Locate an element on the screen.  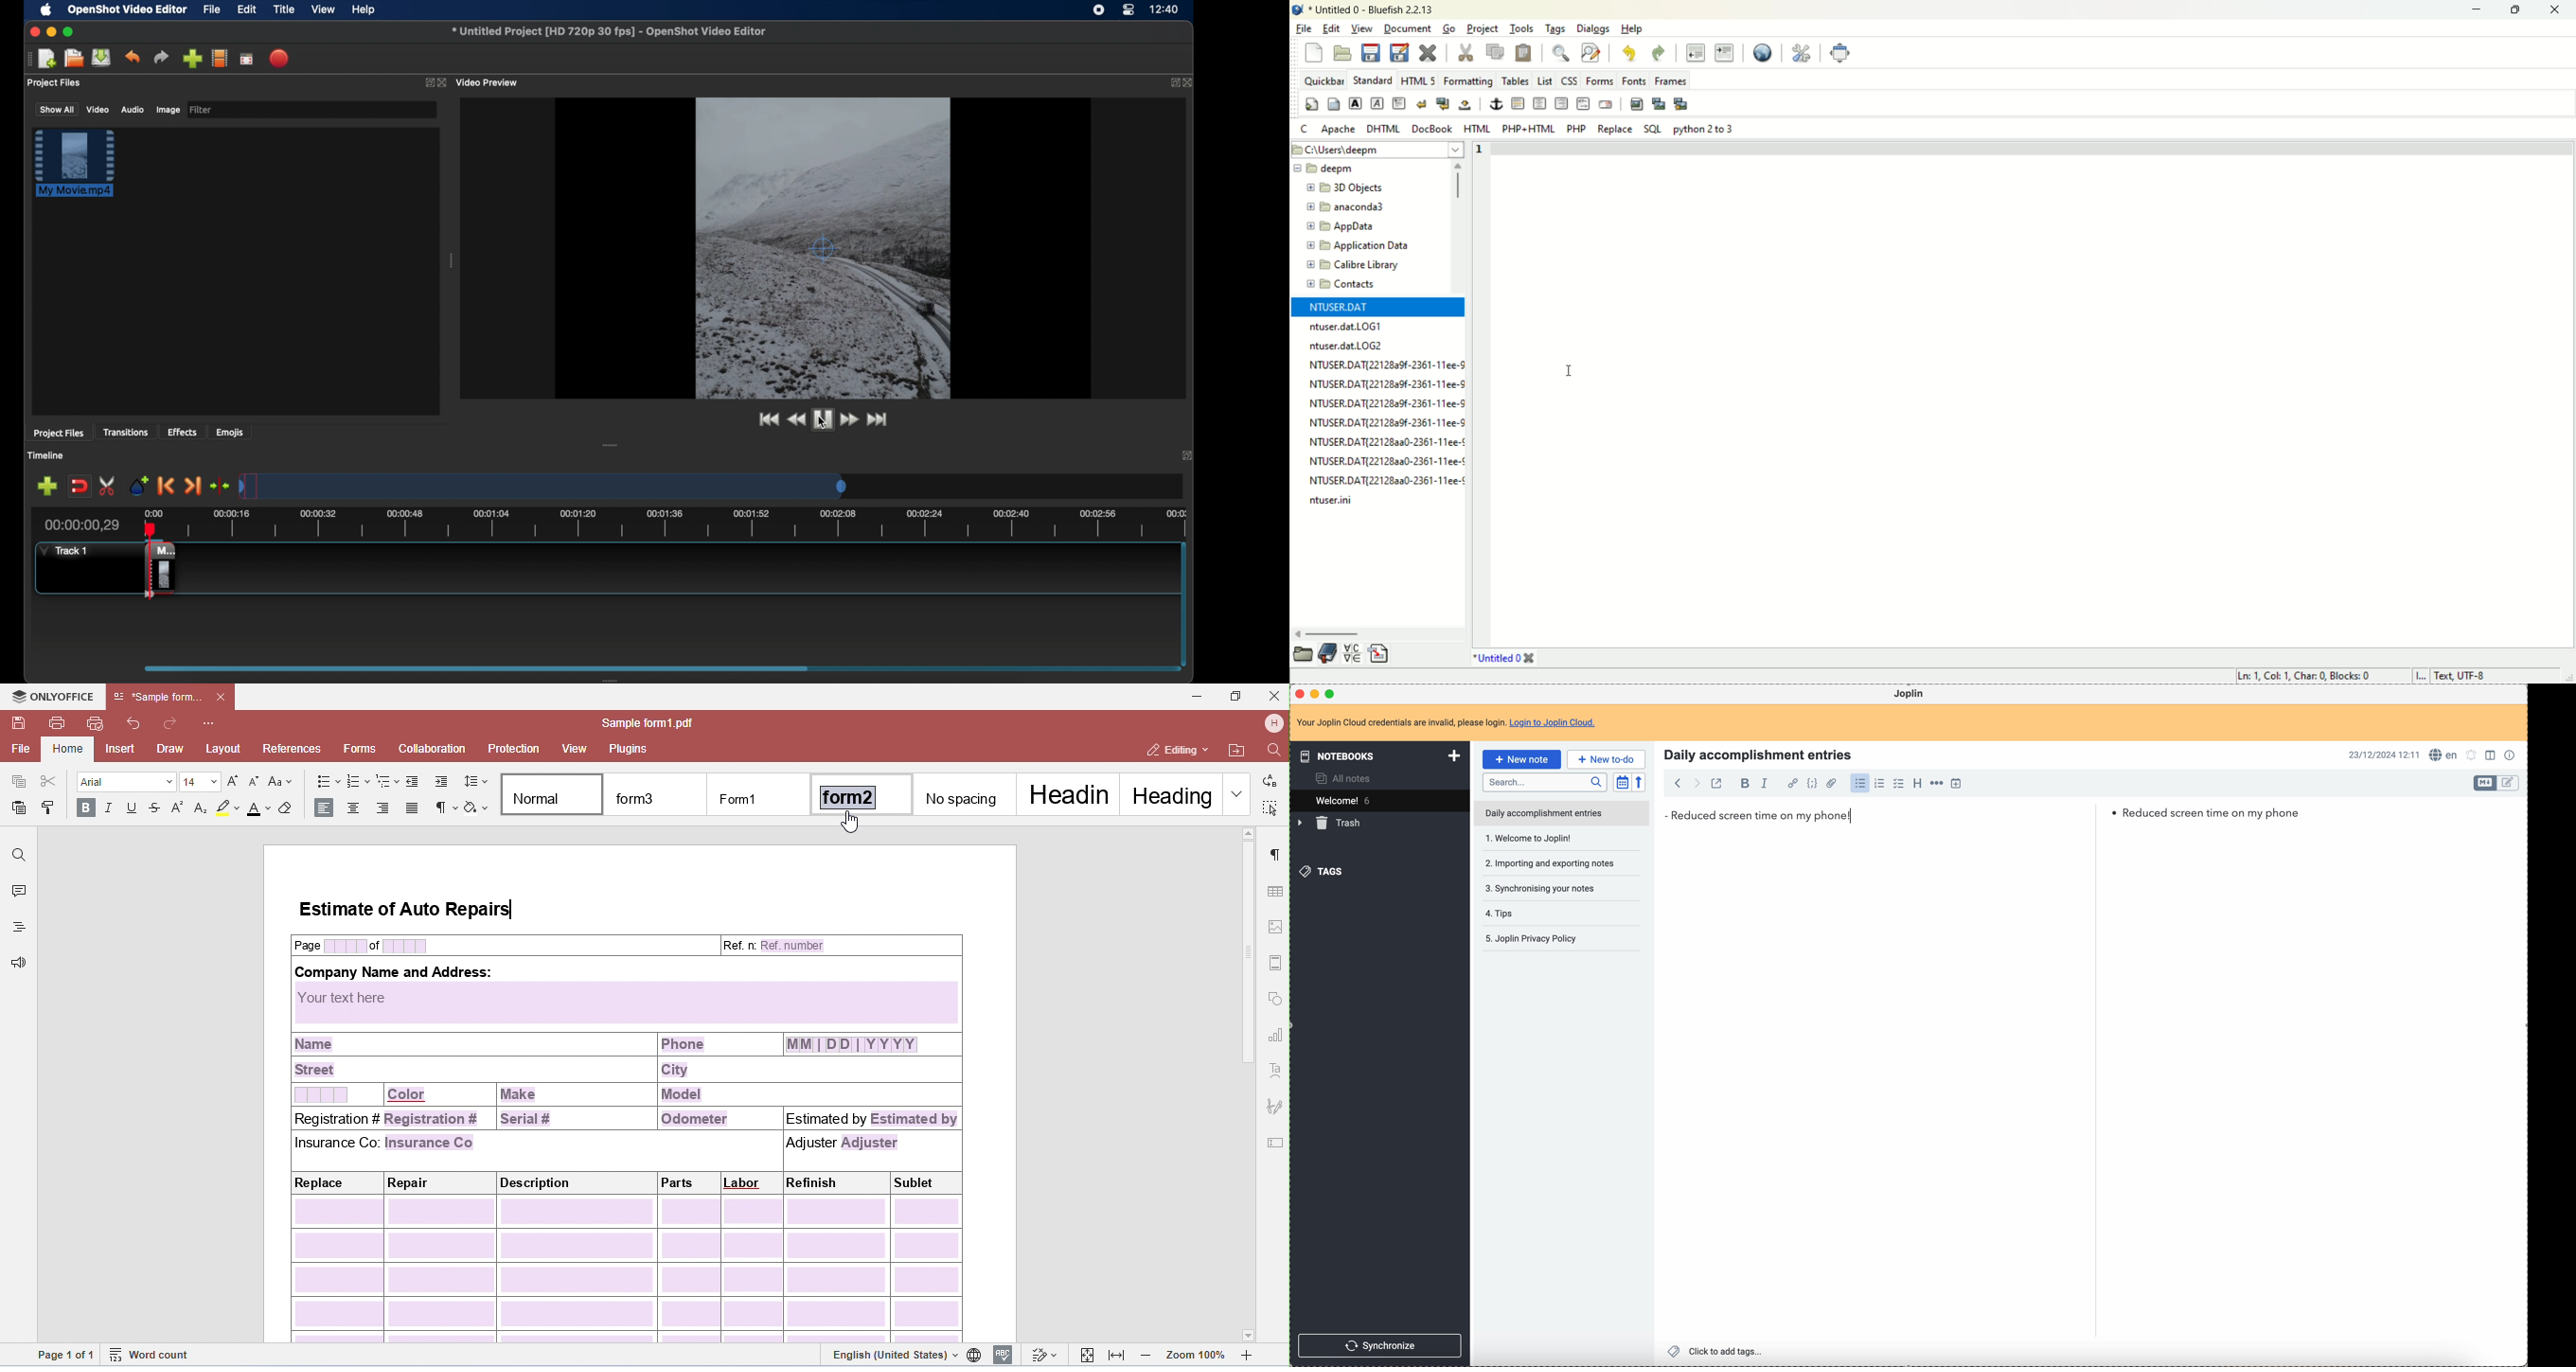
clip is located at coordinates (148, 573).